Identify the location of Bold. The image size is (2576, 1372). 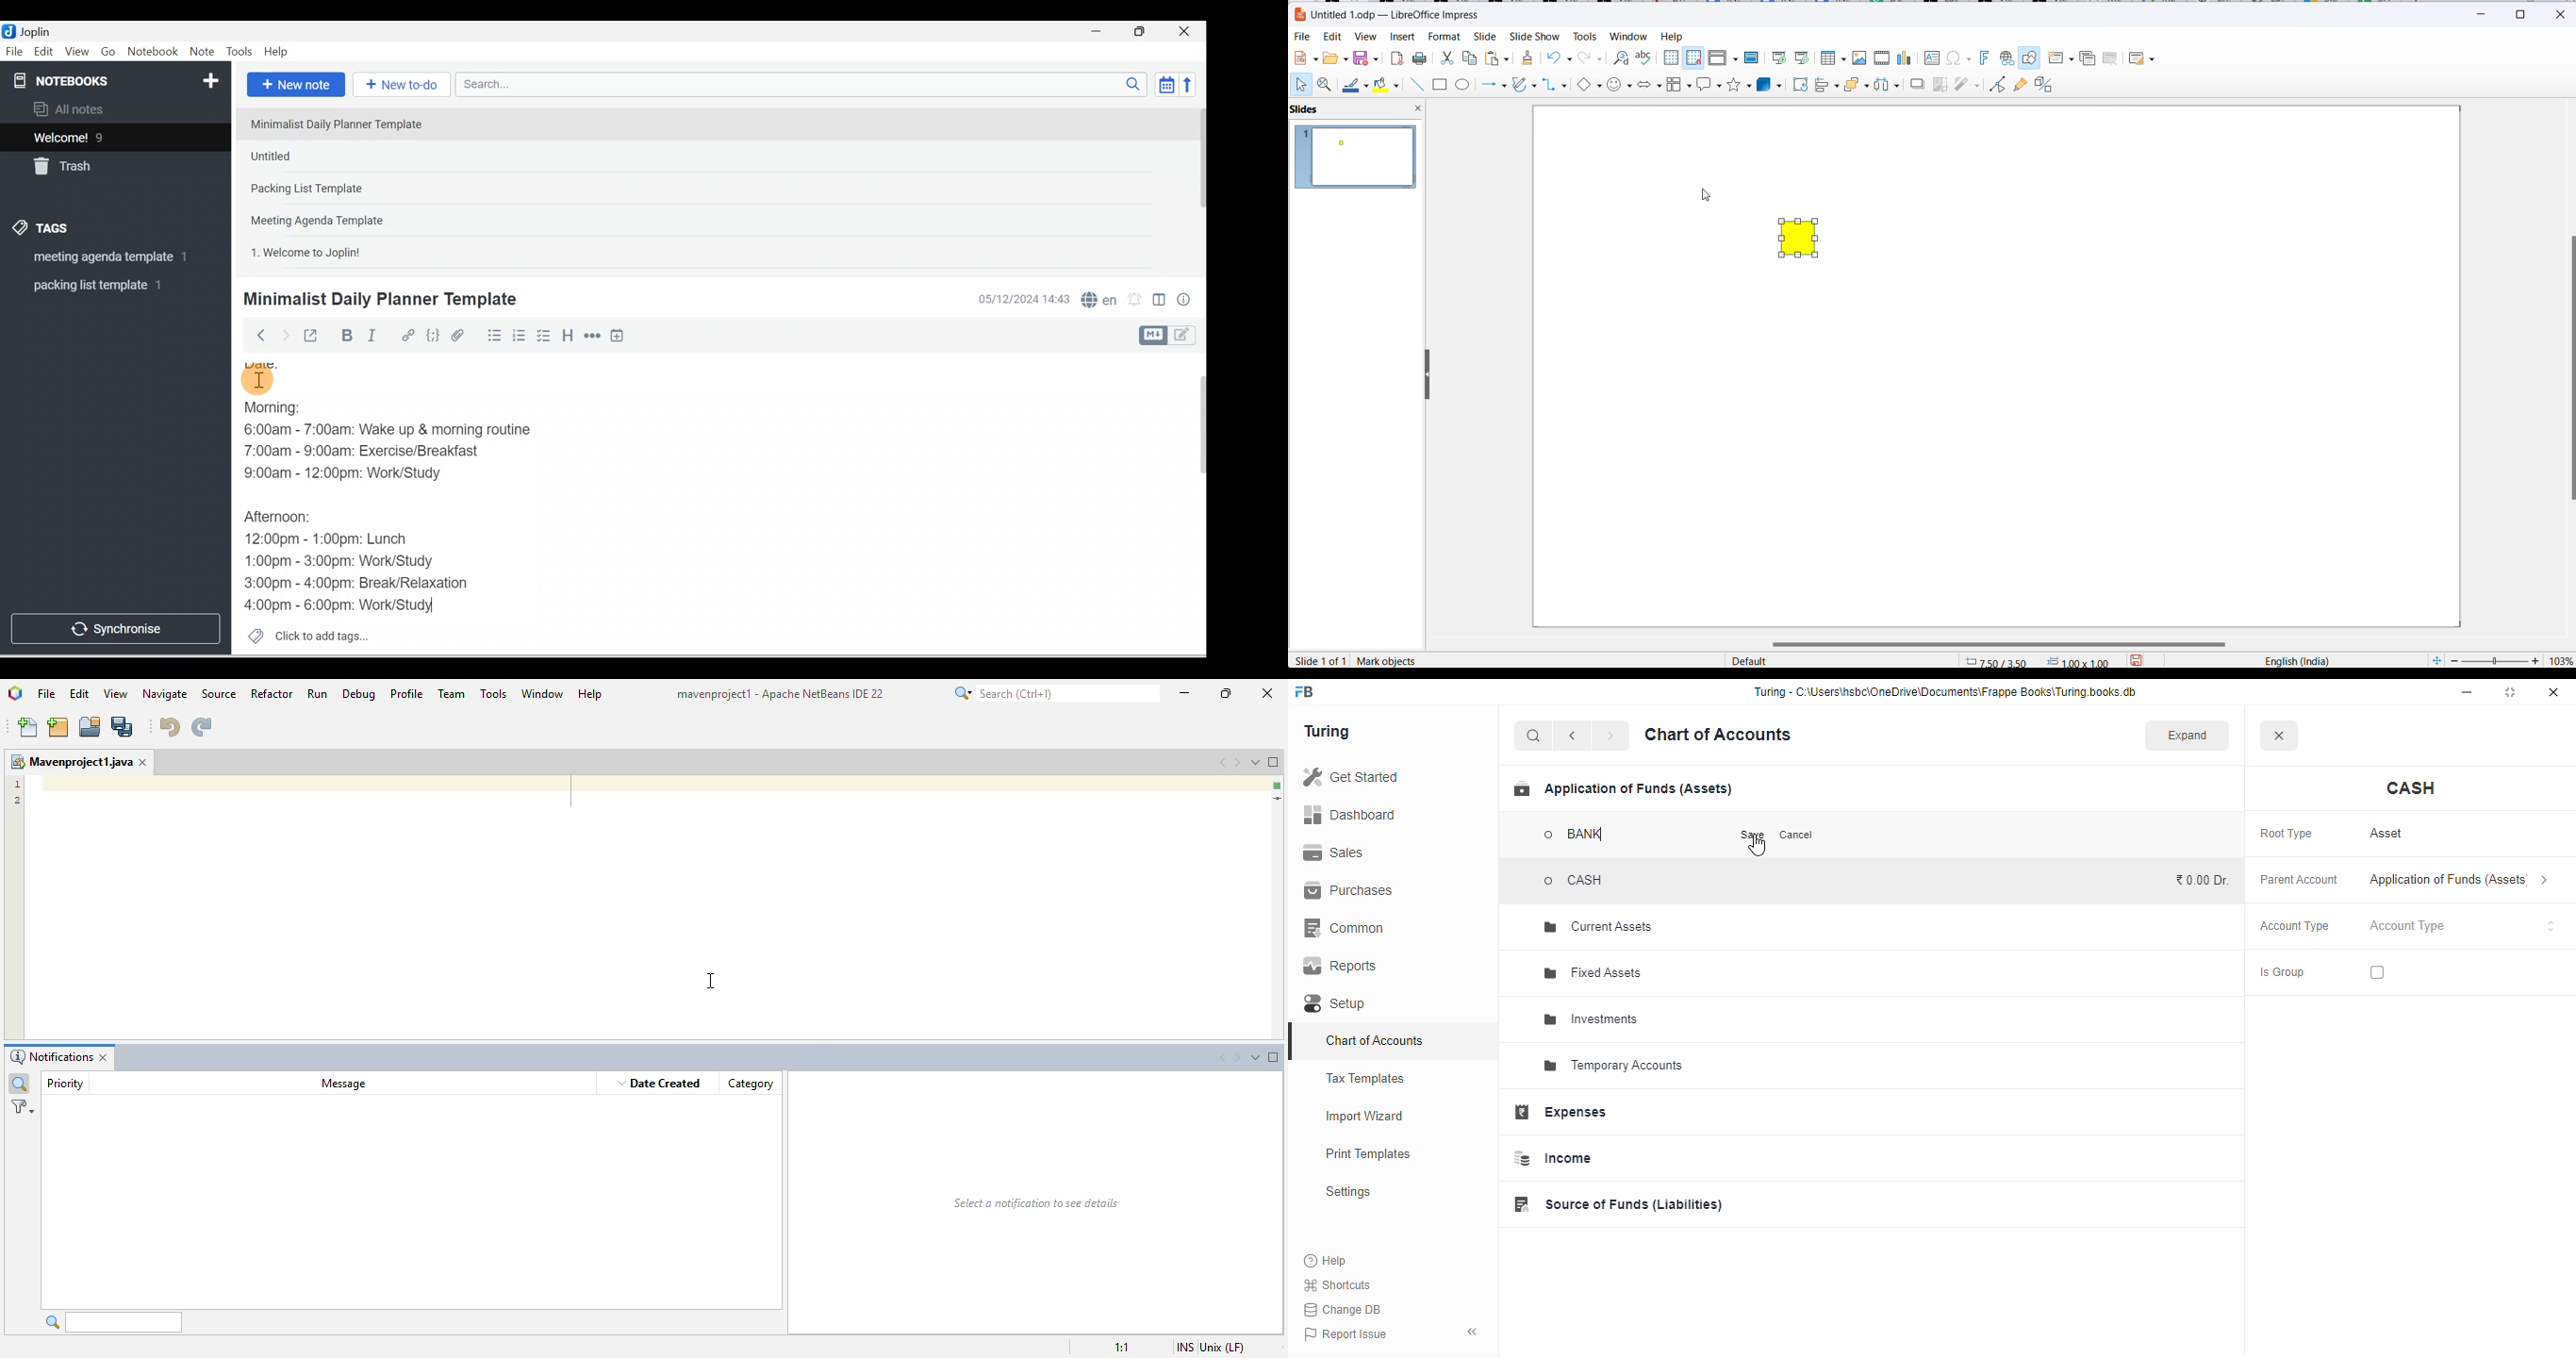
(345, 336).